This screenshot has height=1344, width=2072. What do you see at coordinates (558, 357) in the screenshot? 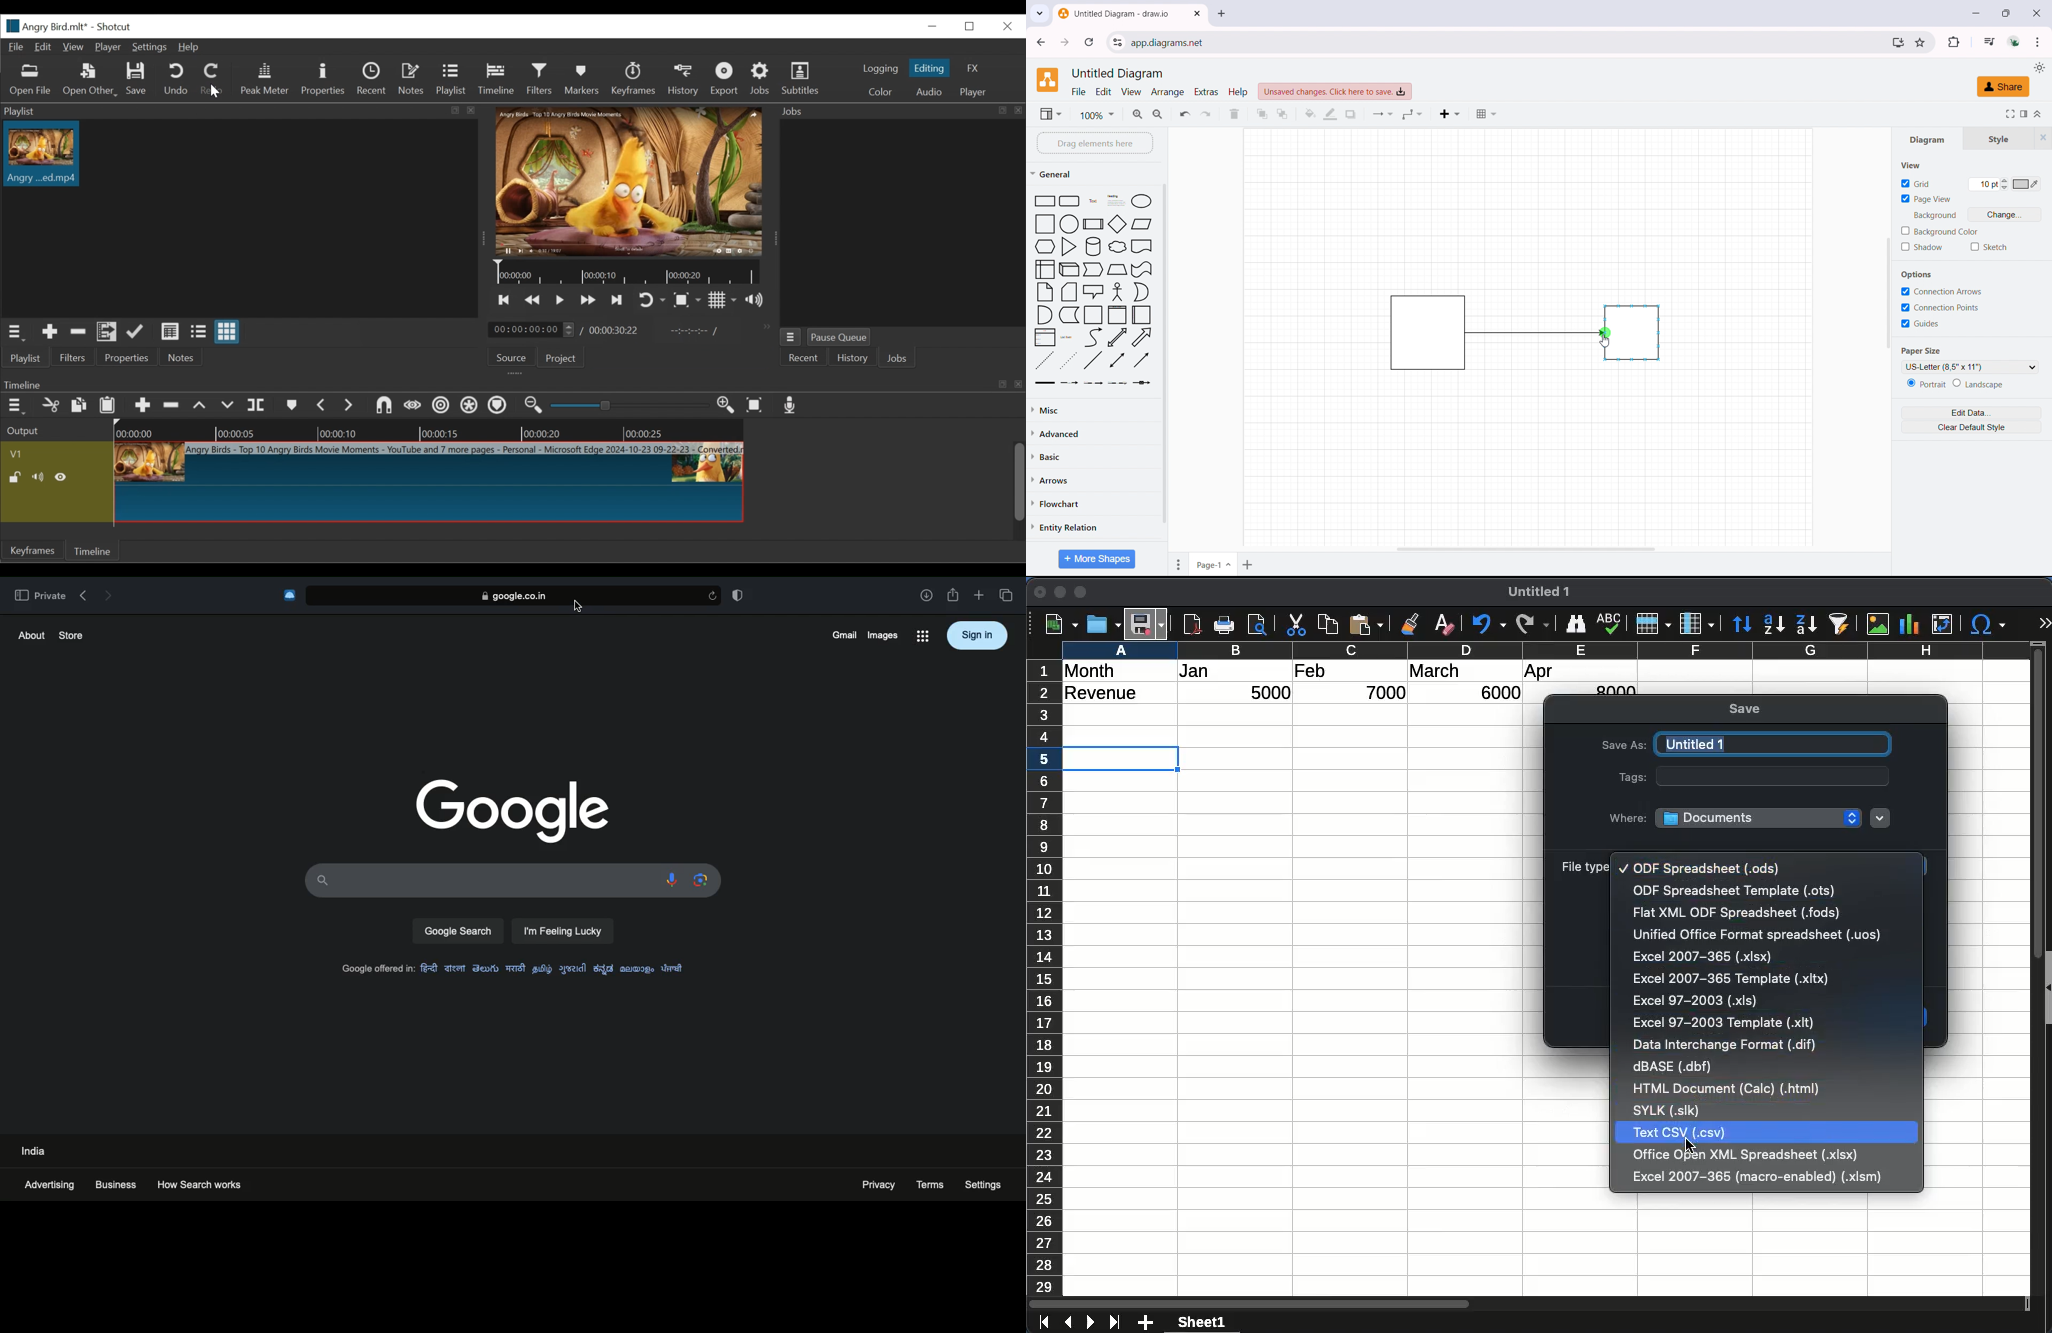
I see `Project` at bounding box center [558, 357].